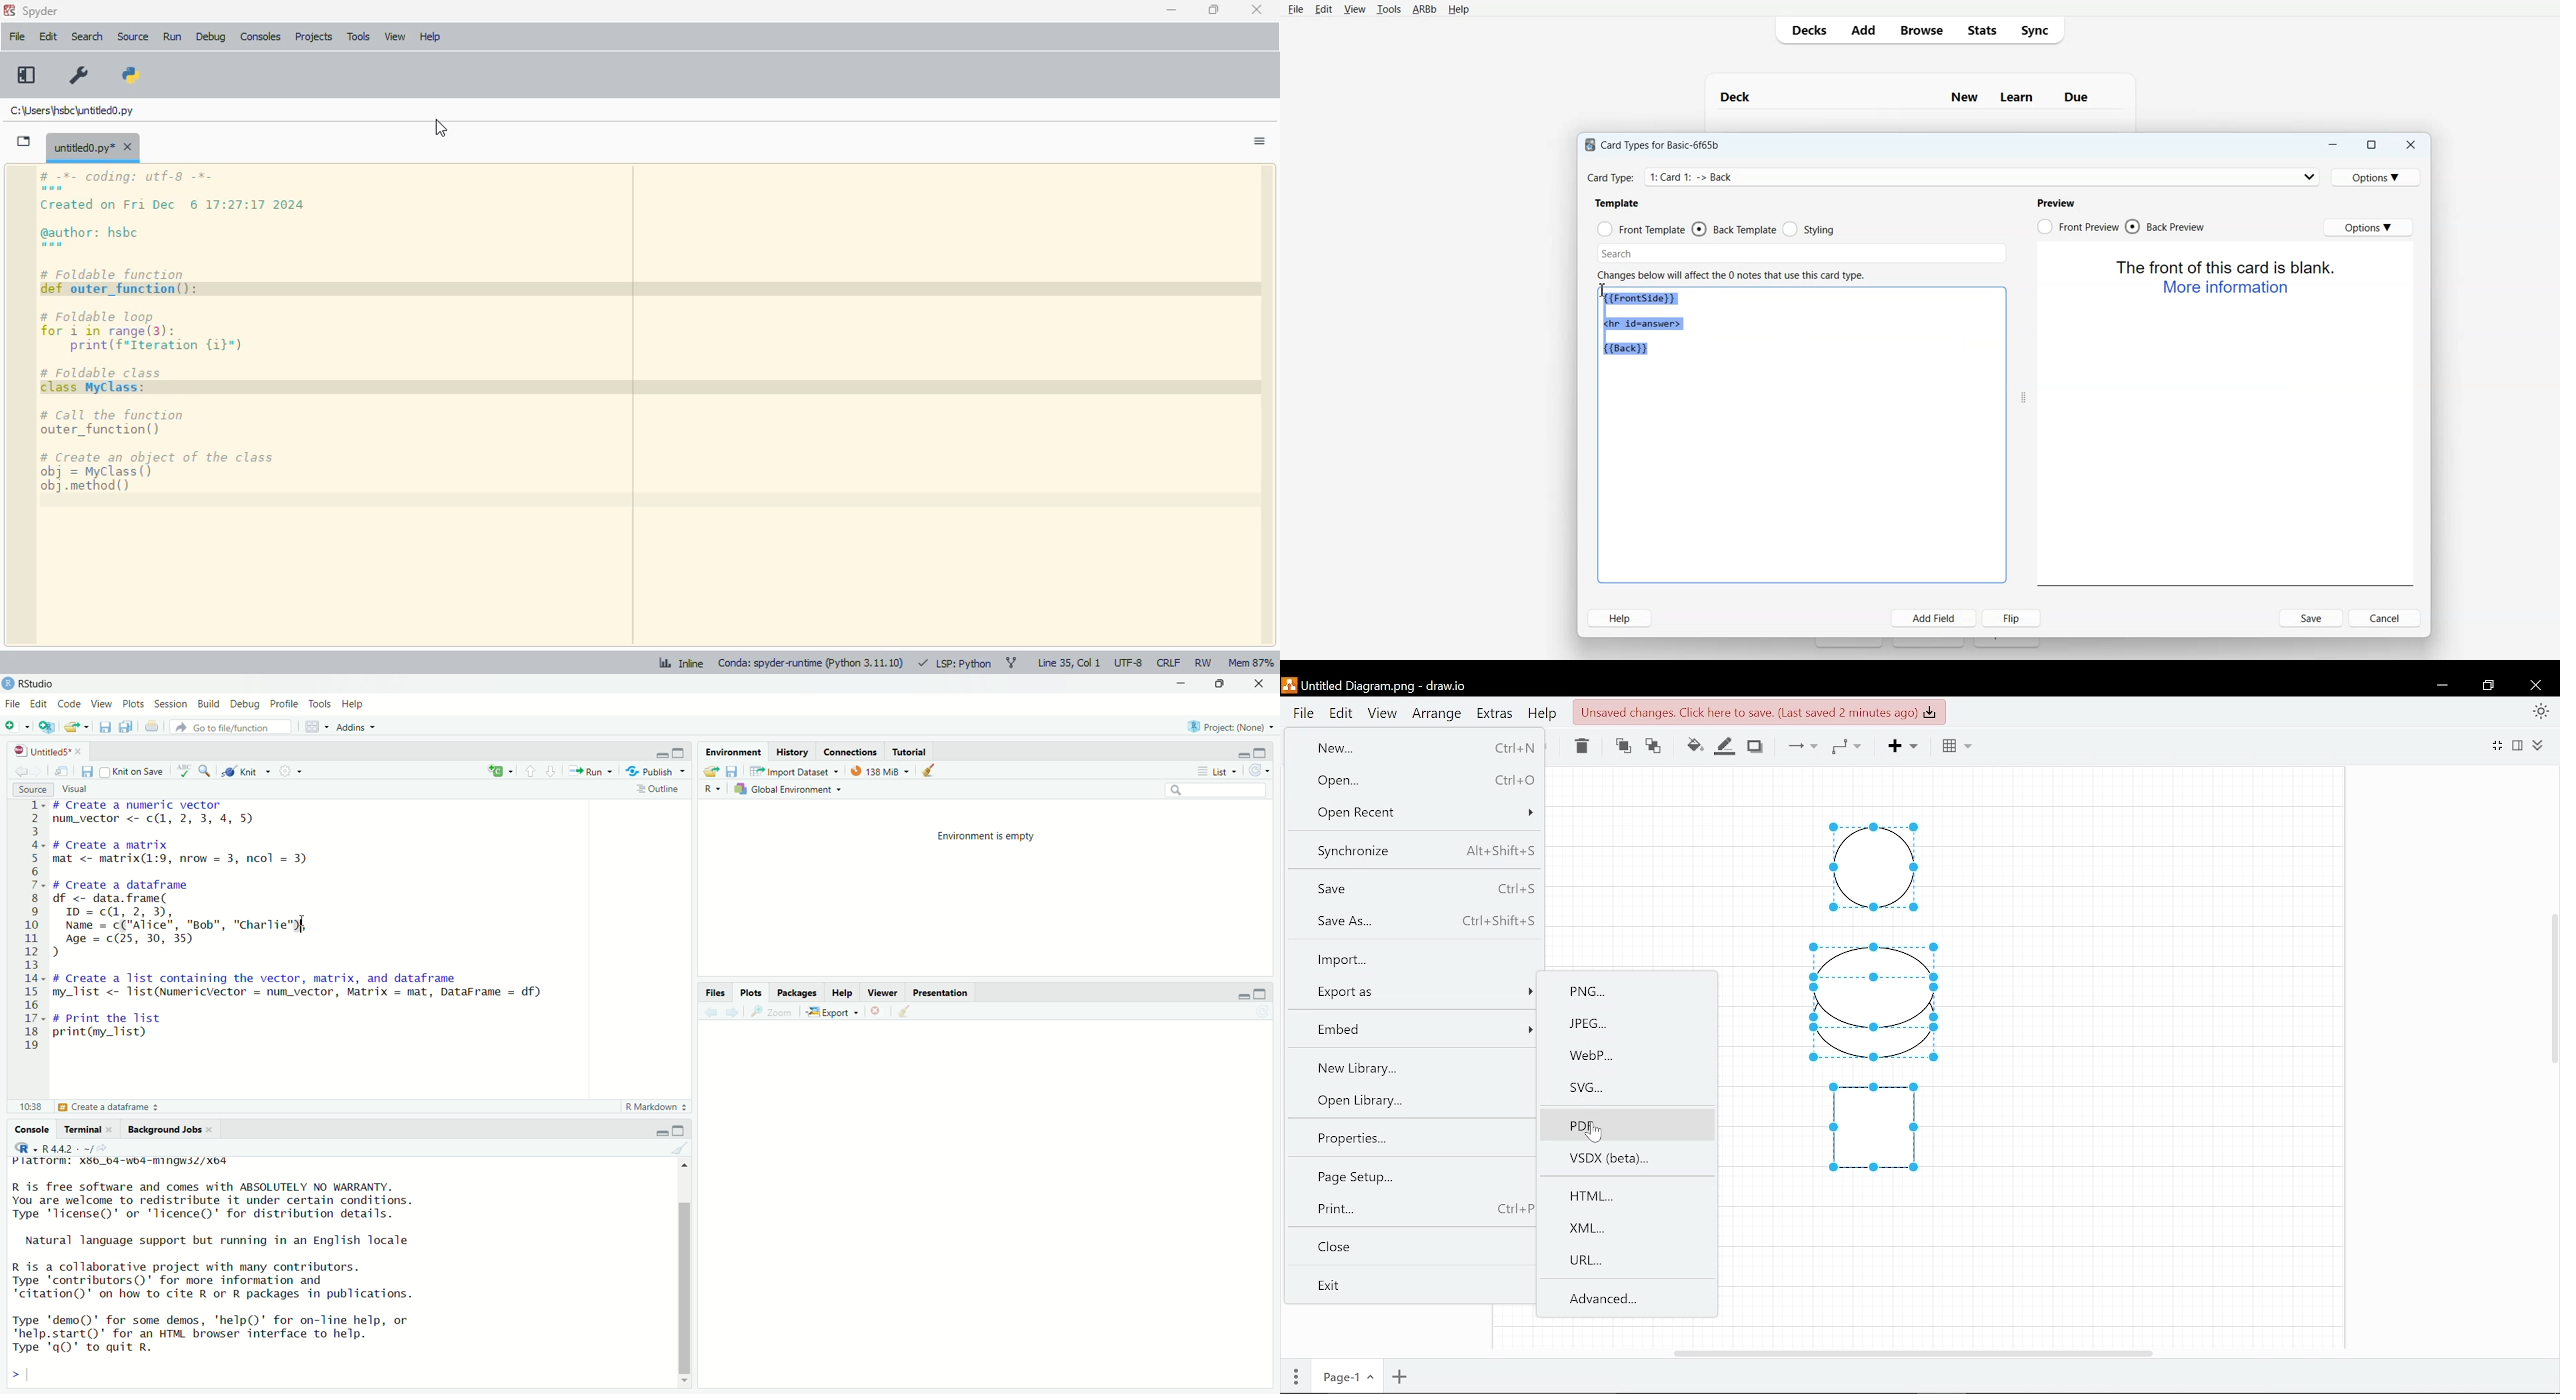  Describe the element at coordinates (1128, 663) in the screenshot. I see `UTF-8` at that location.